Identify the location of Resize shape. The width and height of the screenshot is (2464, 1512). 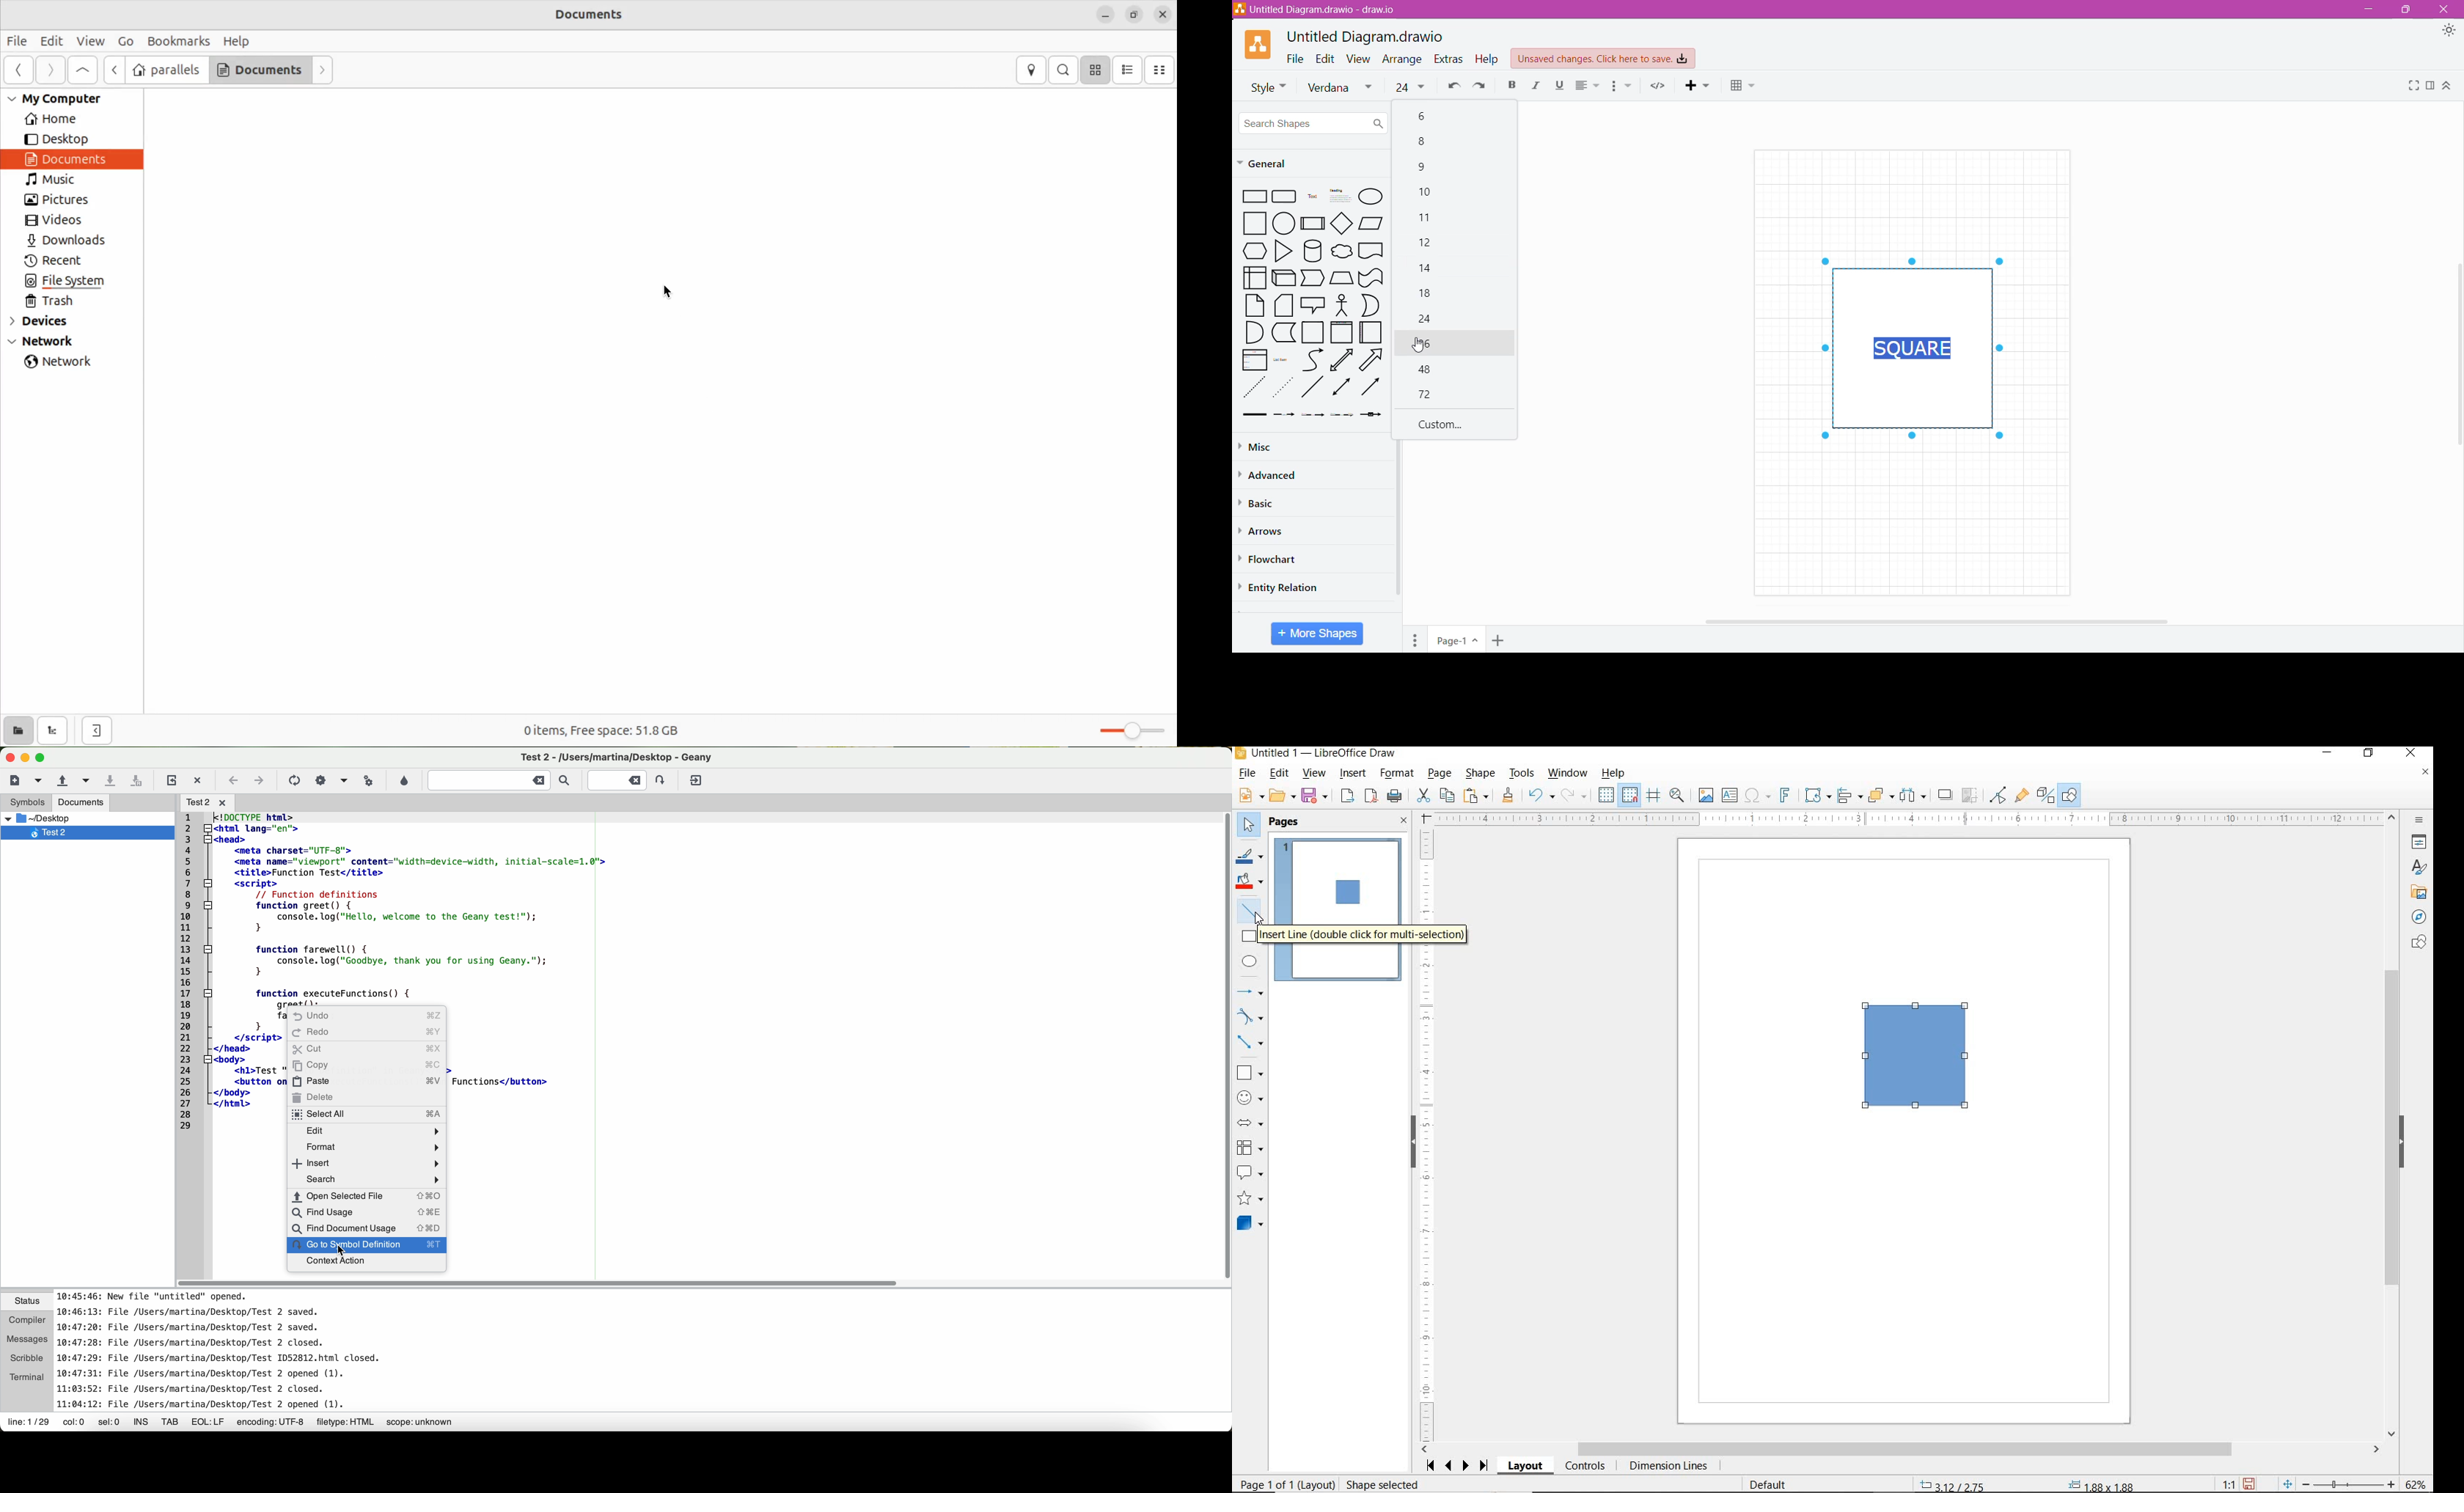
(1386, 1486).